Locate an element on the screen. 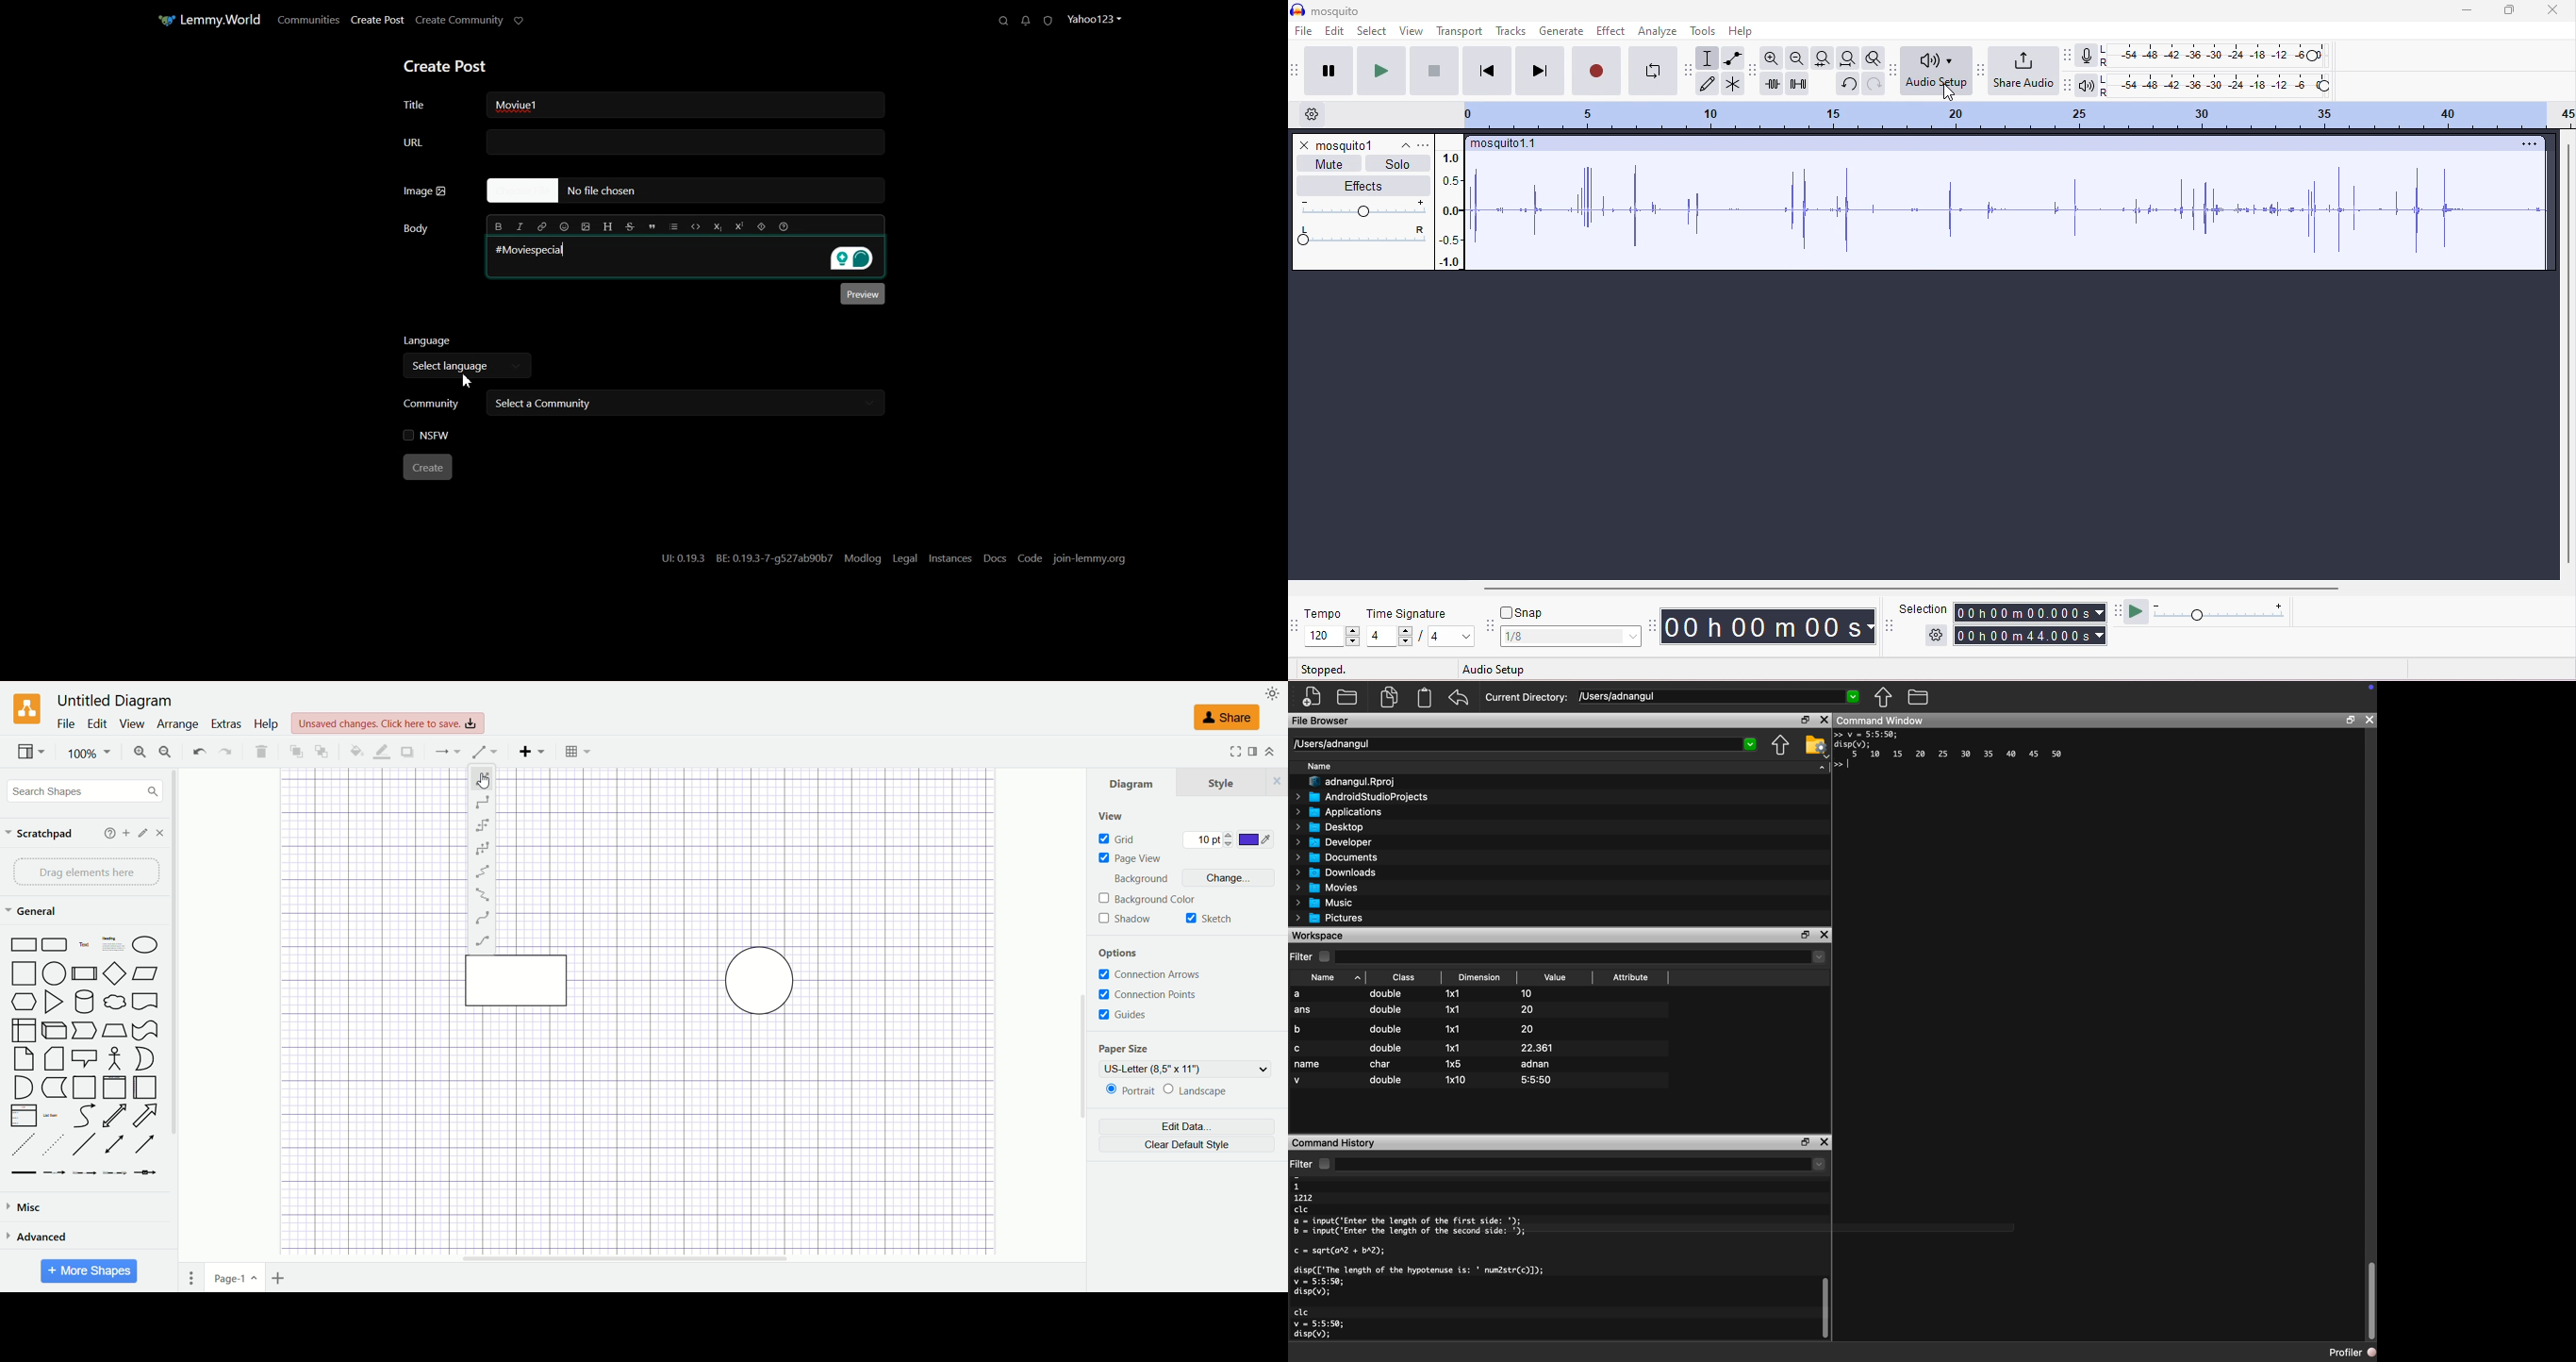 Image resolution: width=2576 pixels, height=1372 pixels. Circle Segment is located at coordinates (145, 1059).